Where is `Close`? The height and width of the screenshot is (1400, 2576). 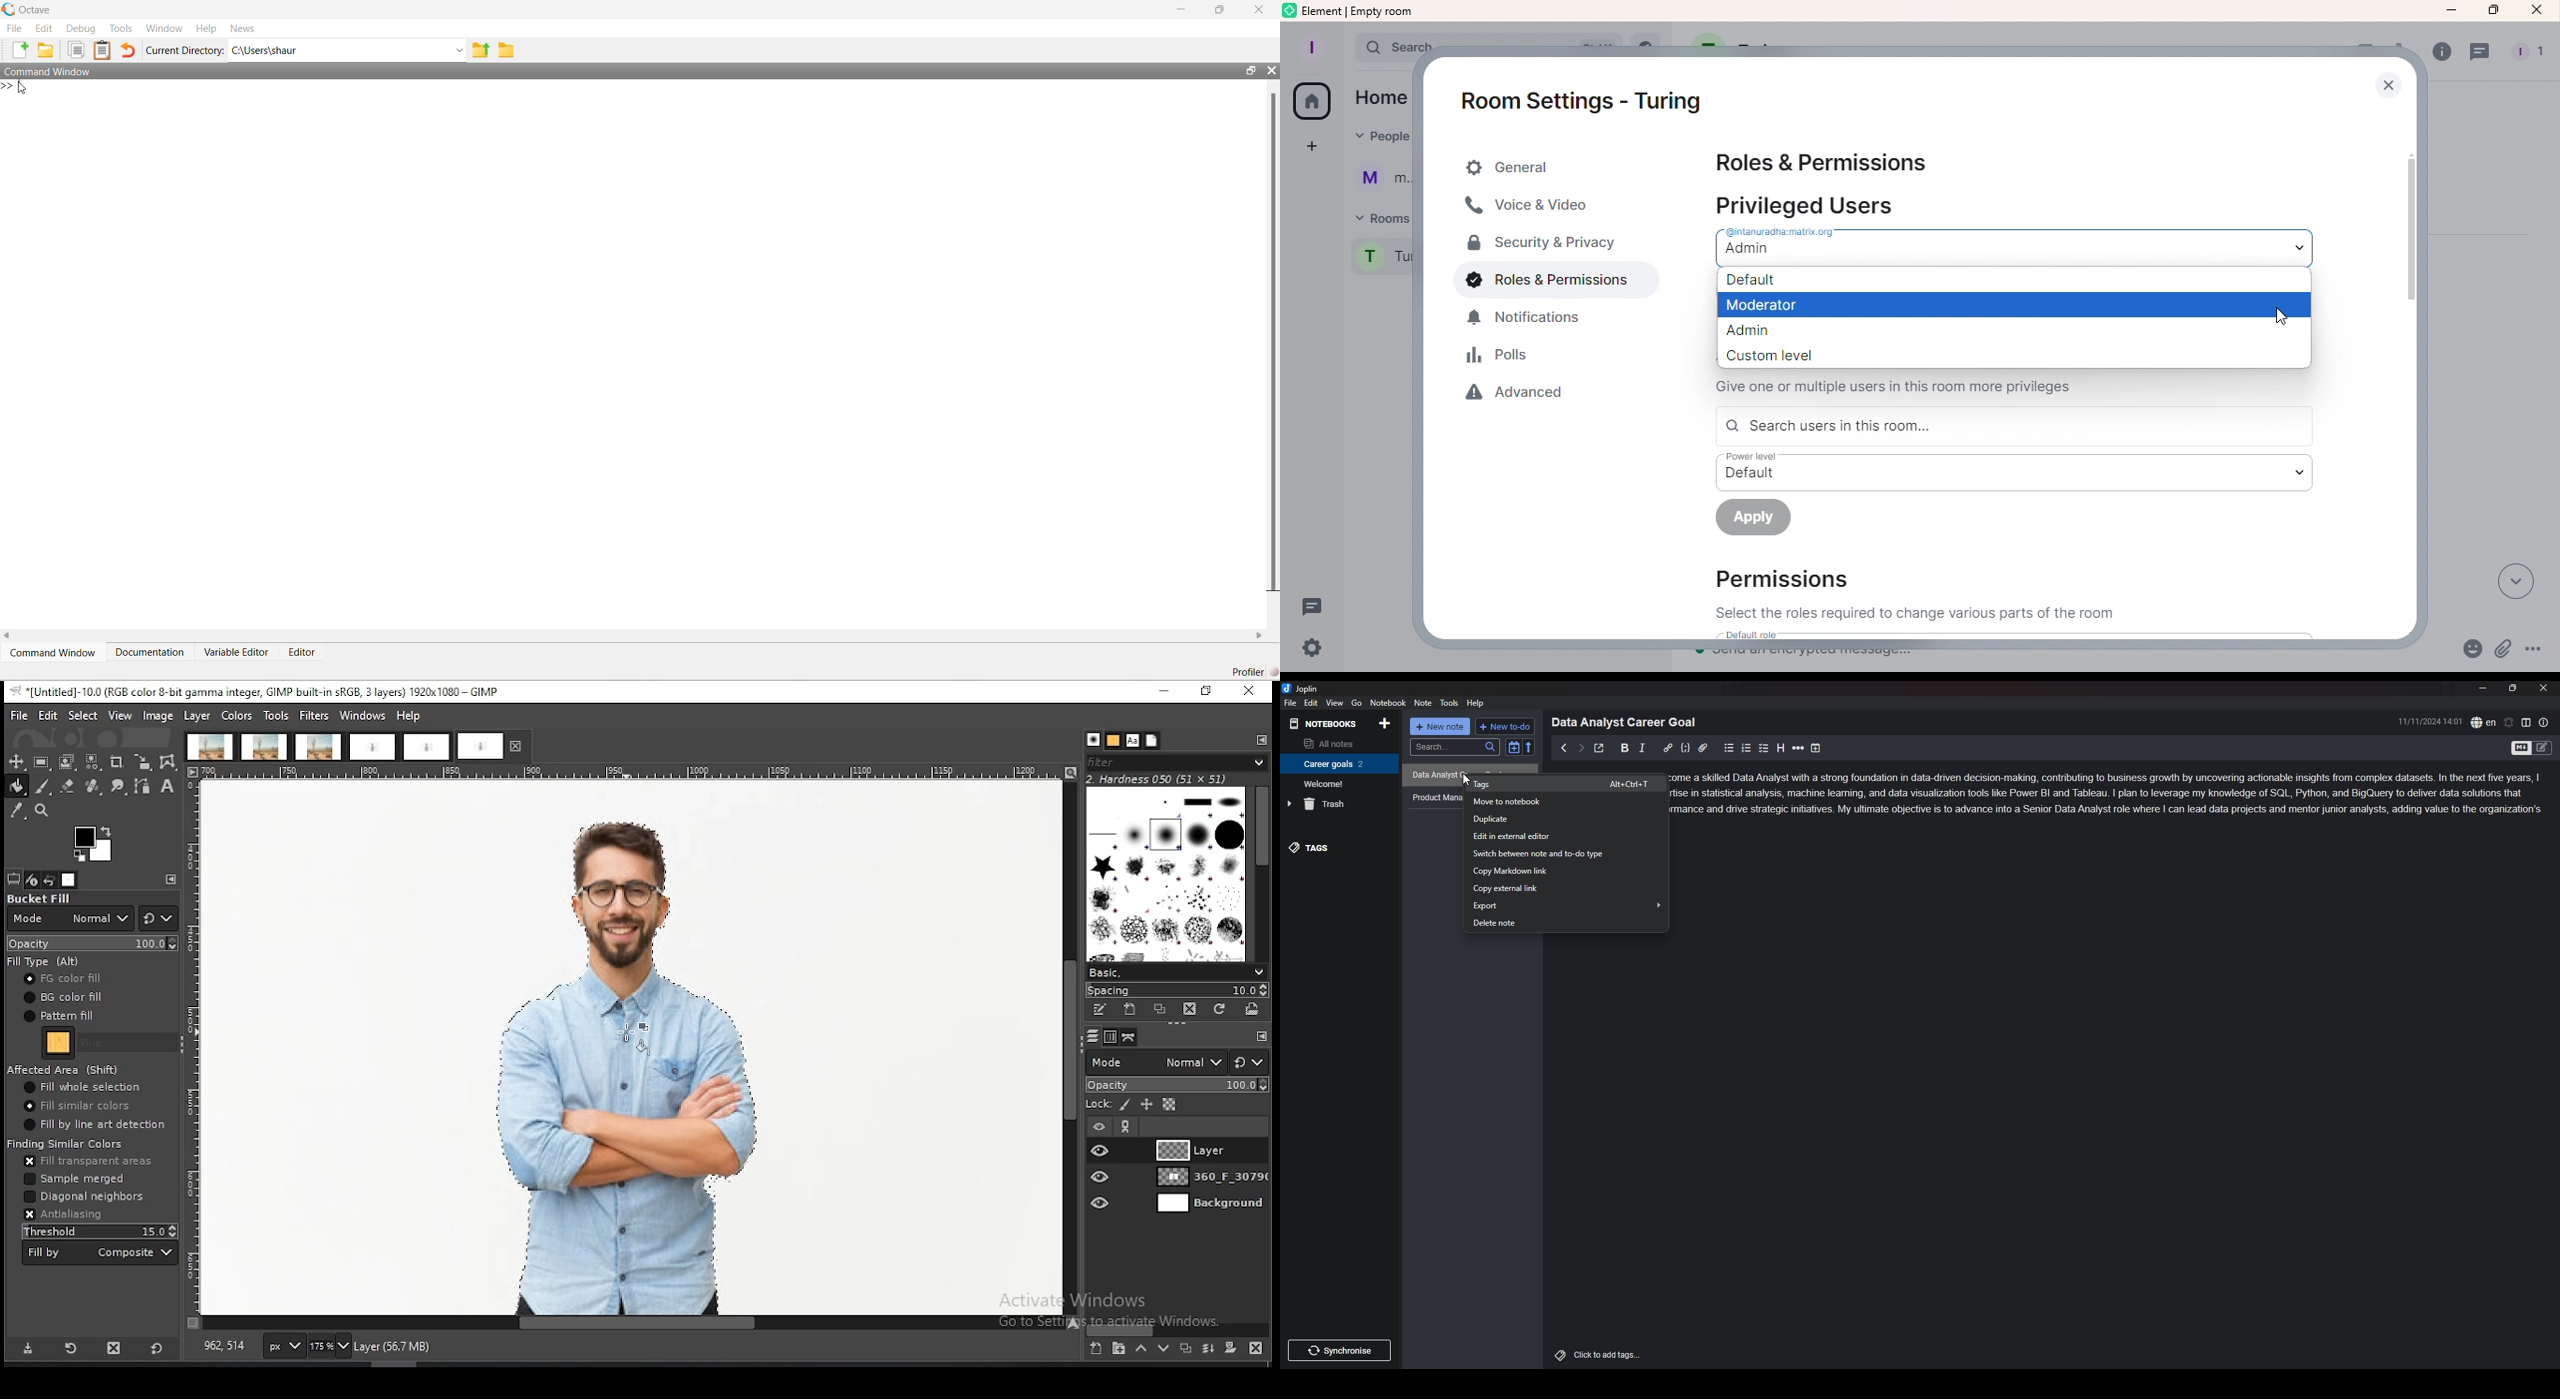 Close is located at coordinates (2387, 82).